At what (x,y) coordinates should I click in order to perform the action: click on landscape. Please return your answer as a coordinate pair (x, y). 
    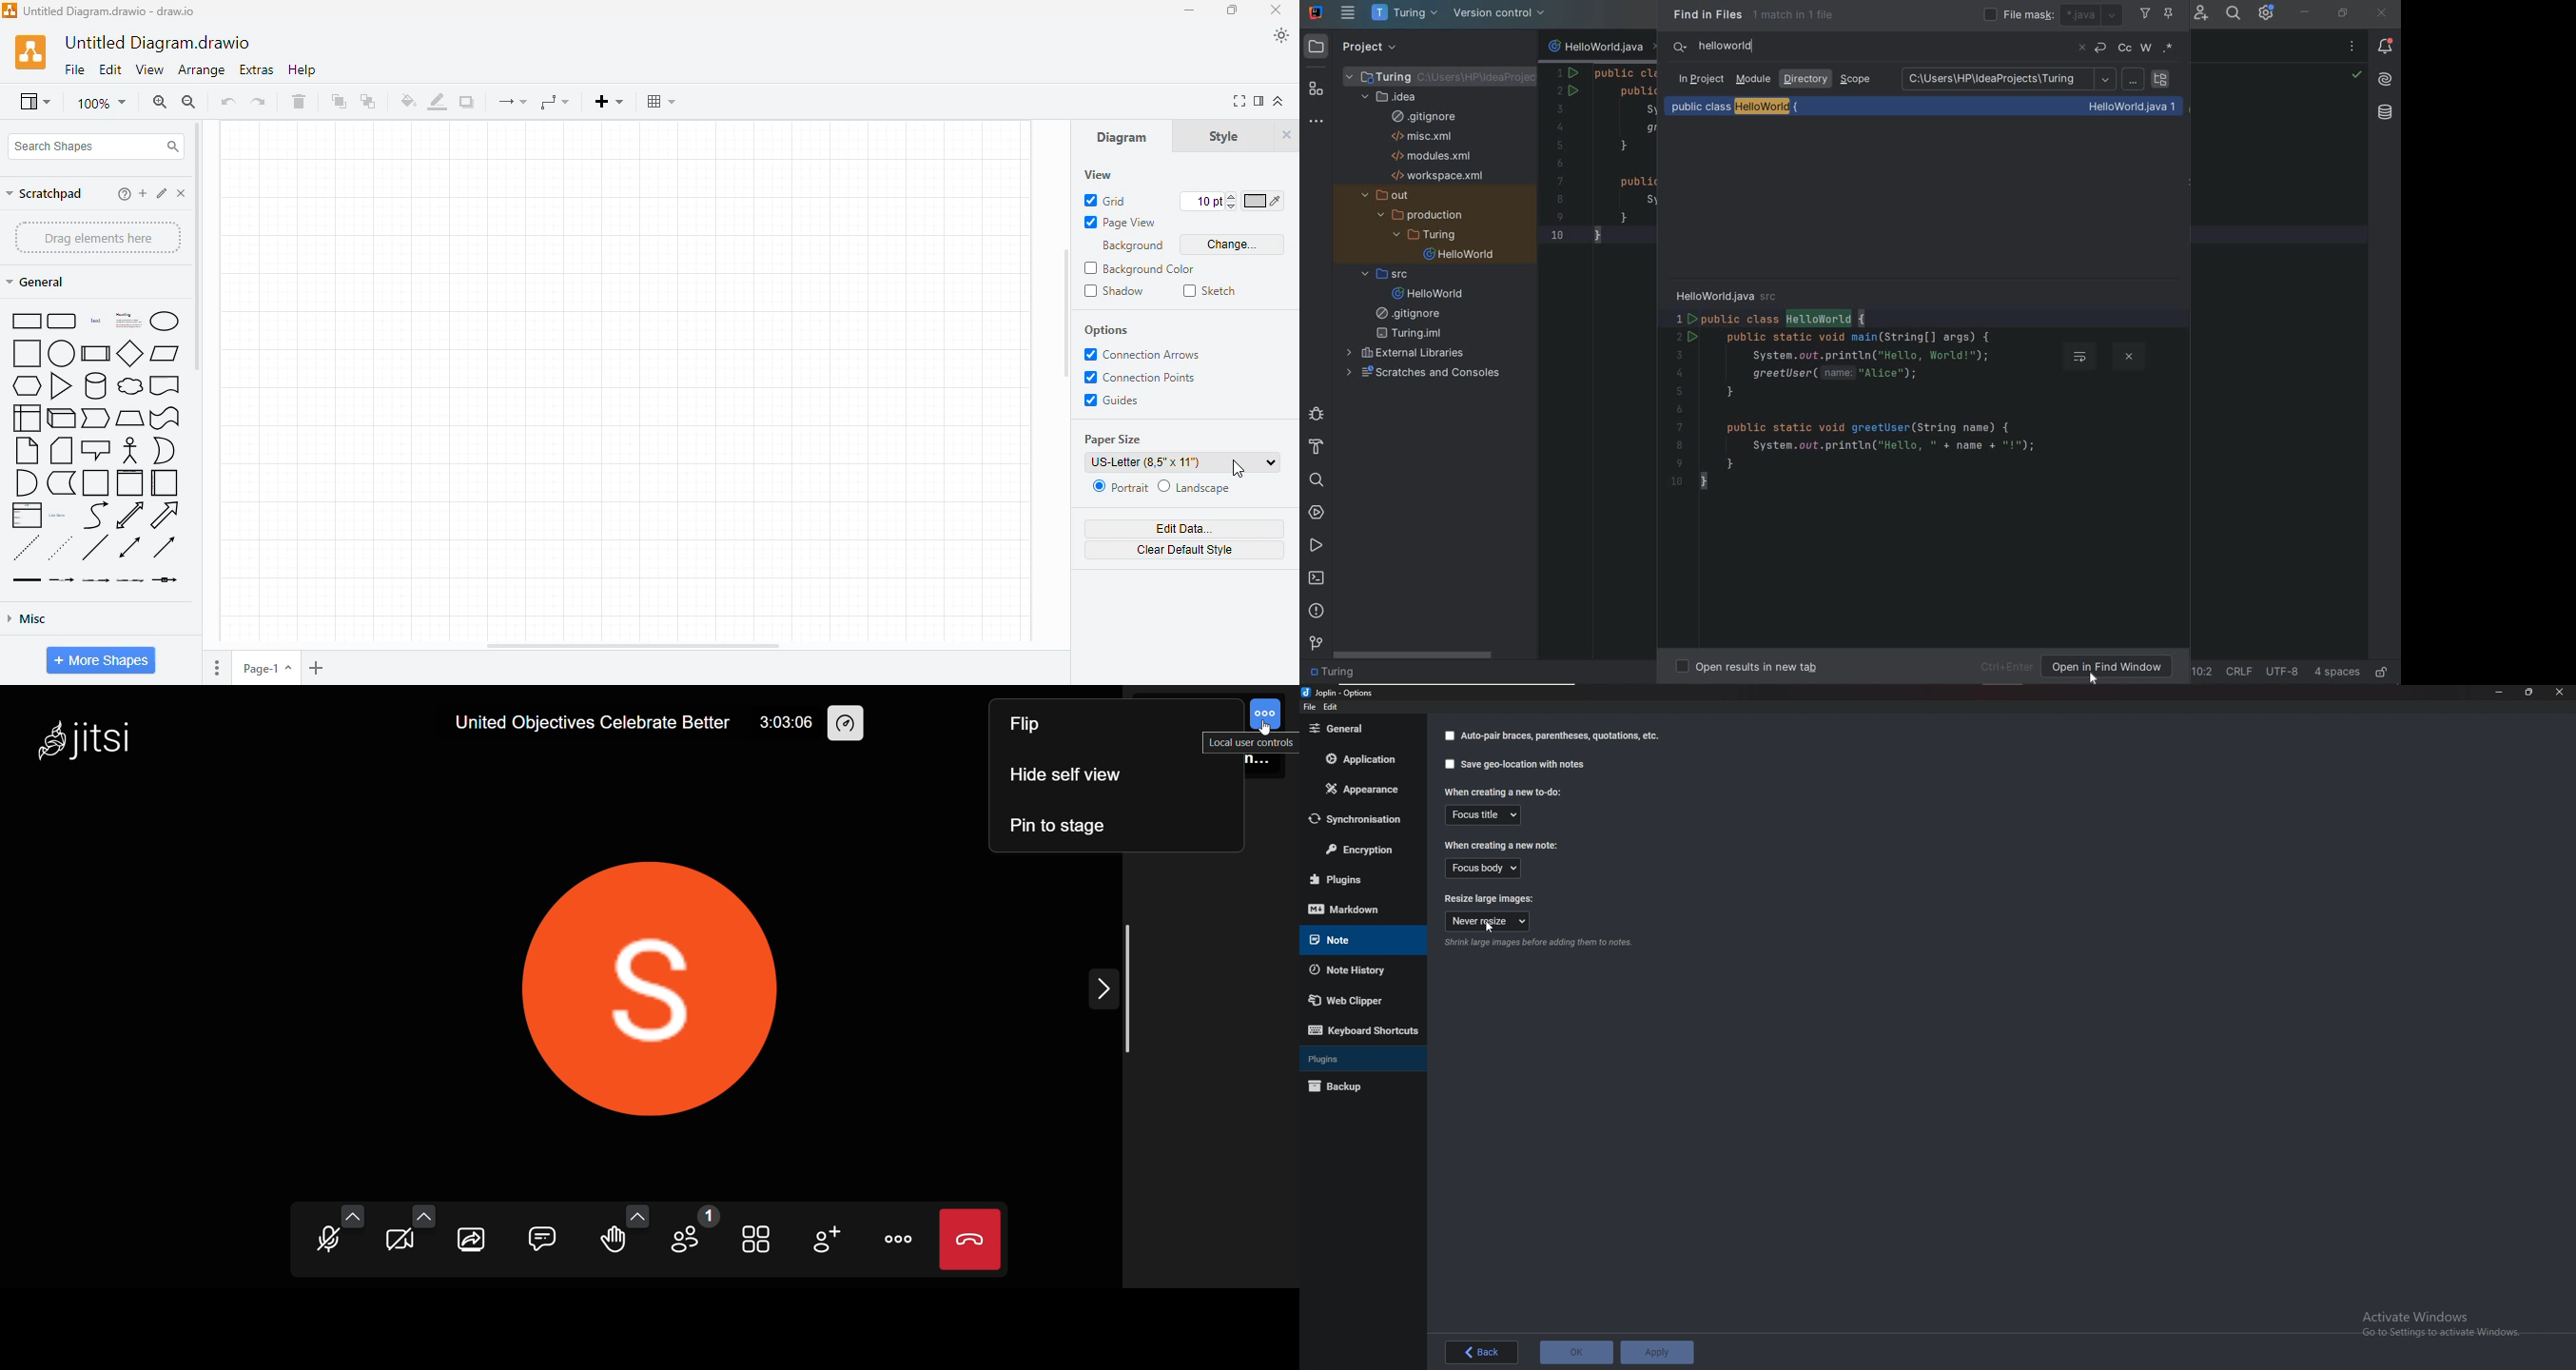
    Looking at the image, I should click on (1195, 488).